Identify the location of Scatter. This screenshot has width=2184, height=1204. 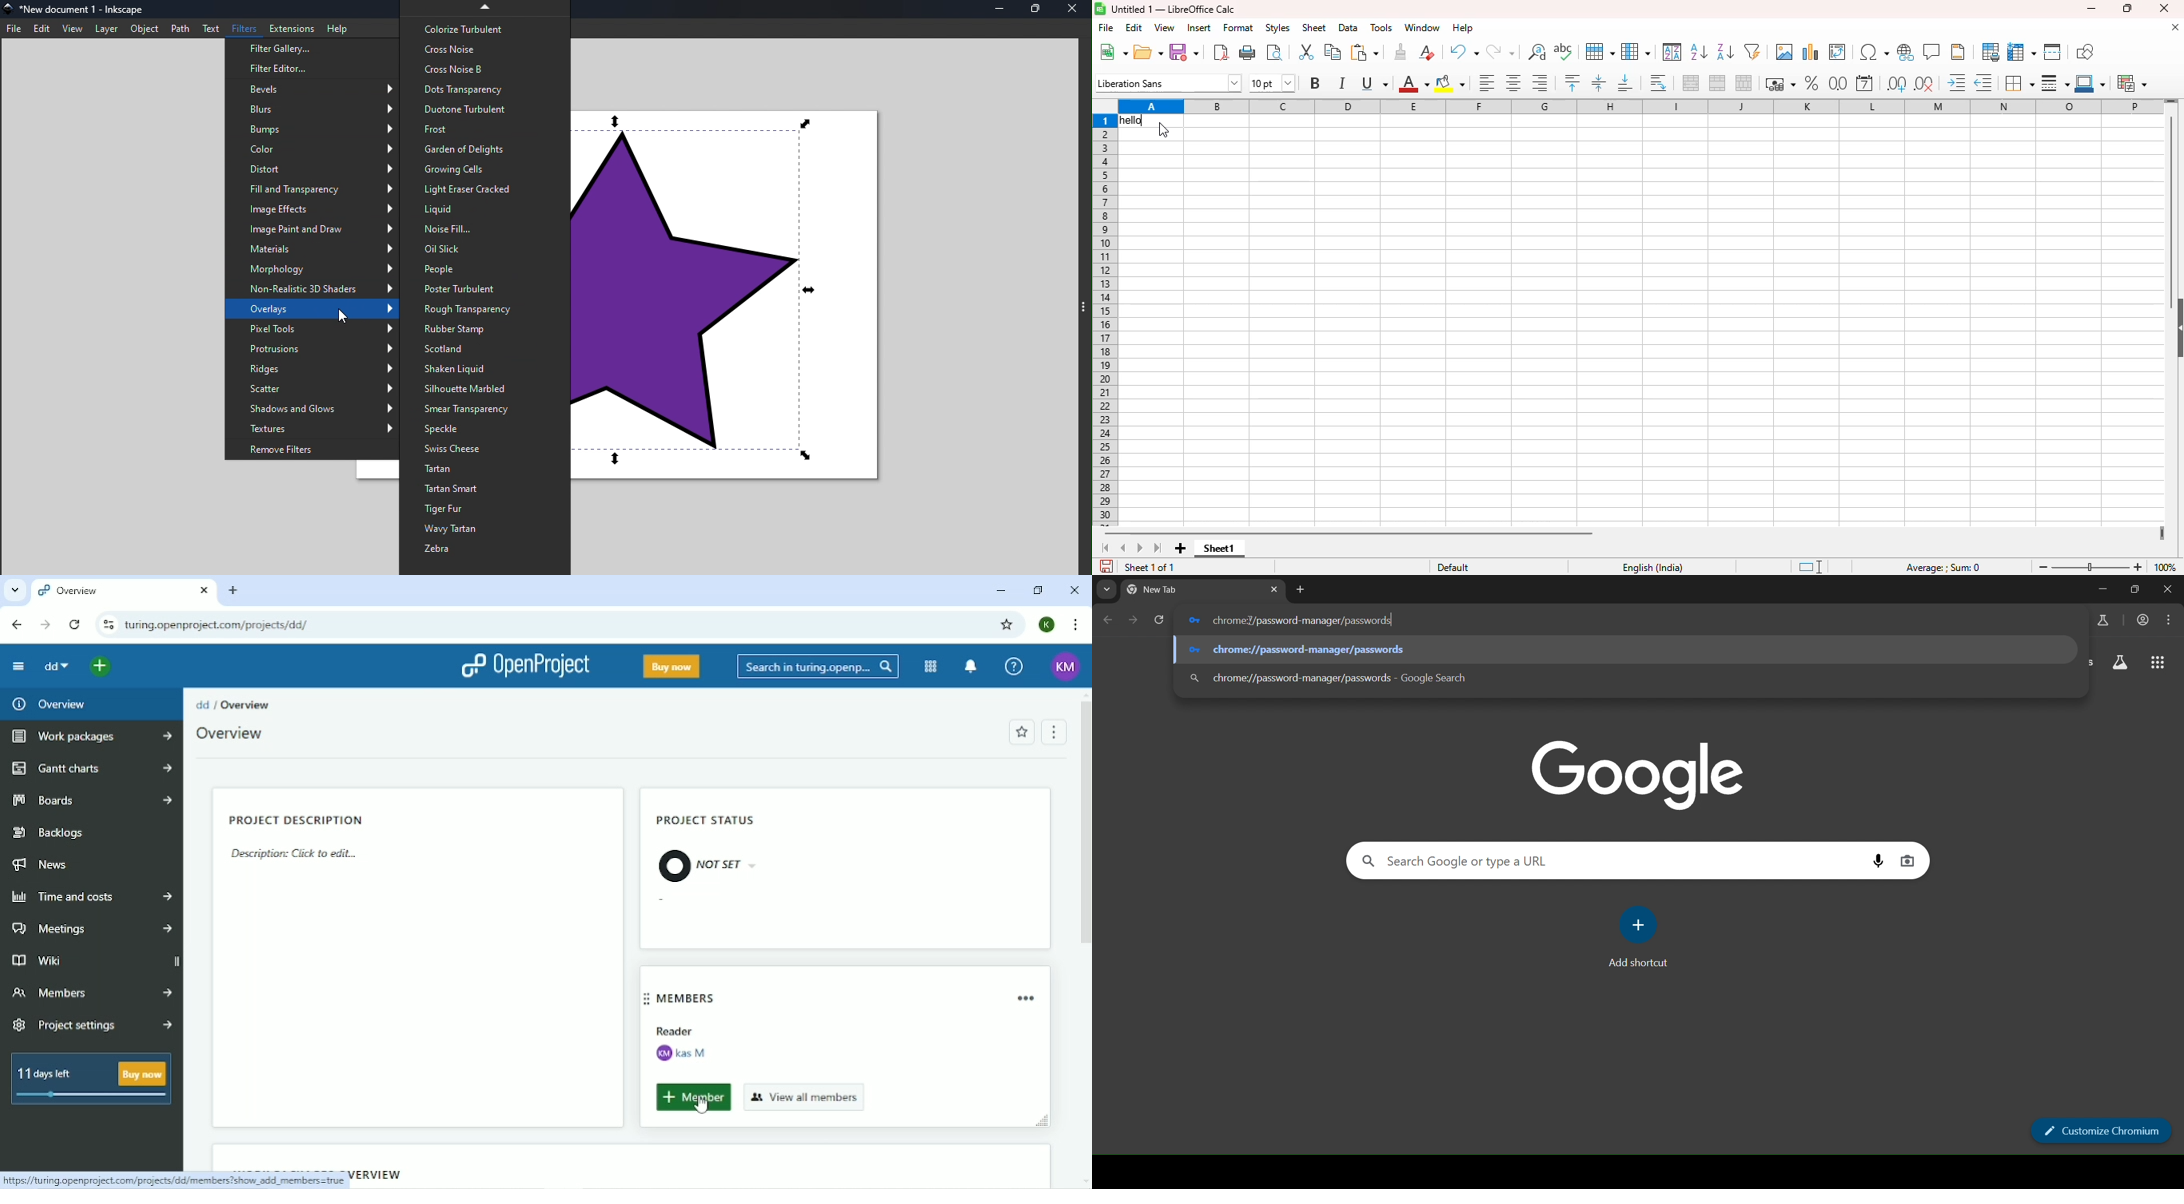
(314, 389).